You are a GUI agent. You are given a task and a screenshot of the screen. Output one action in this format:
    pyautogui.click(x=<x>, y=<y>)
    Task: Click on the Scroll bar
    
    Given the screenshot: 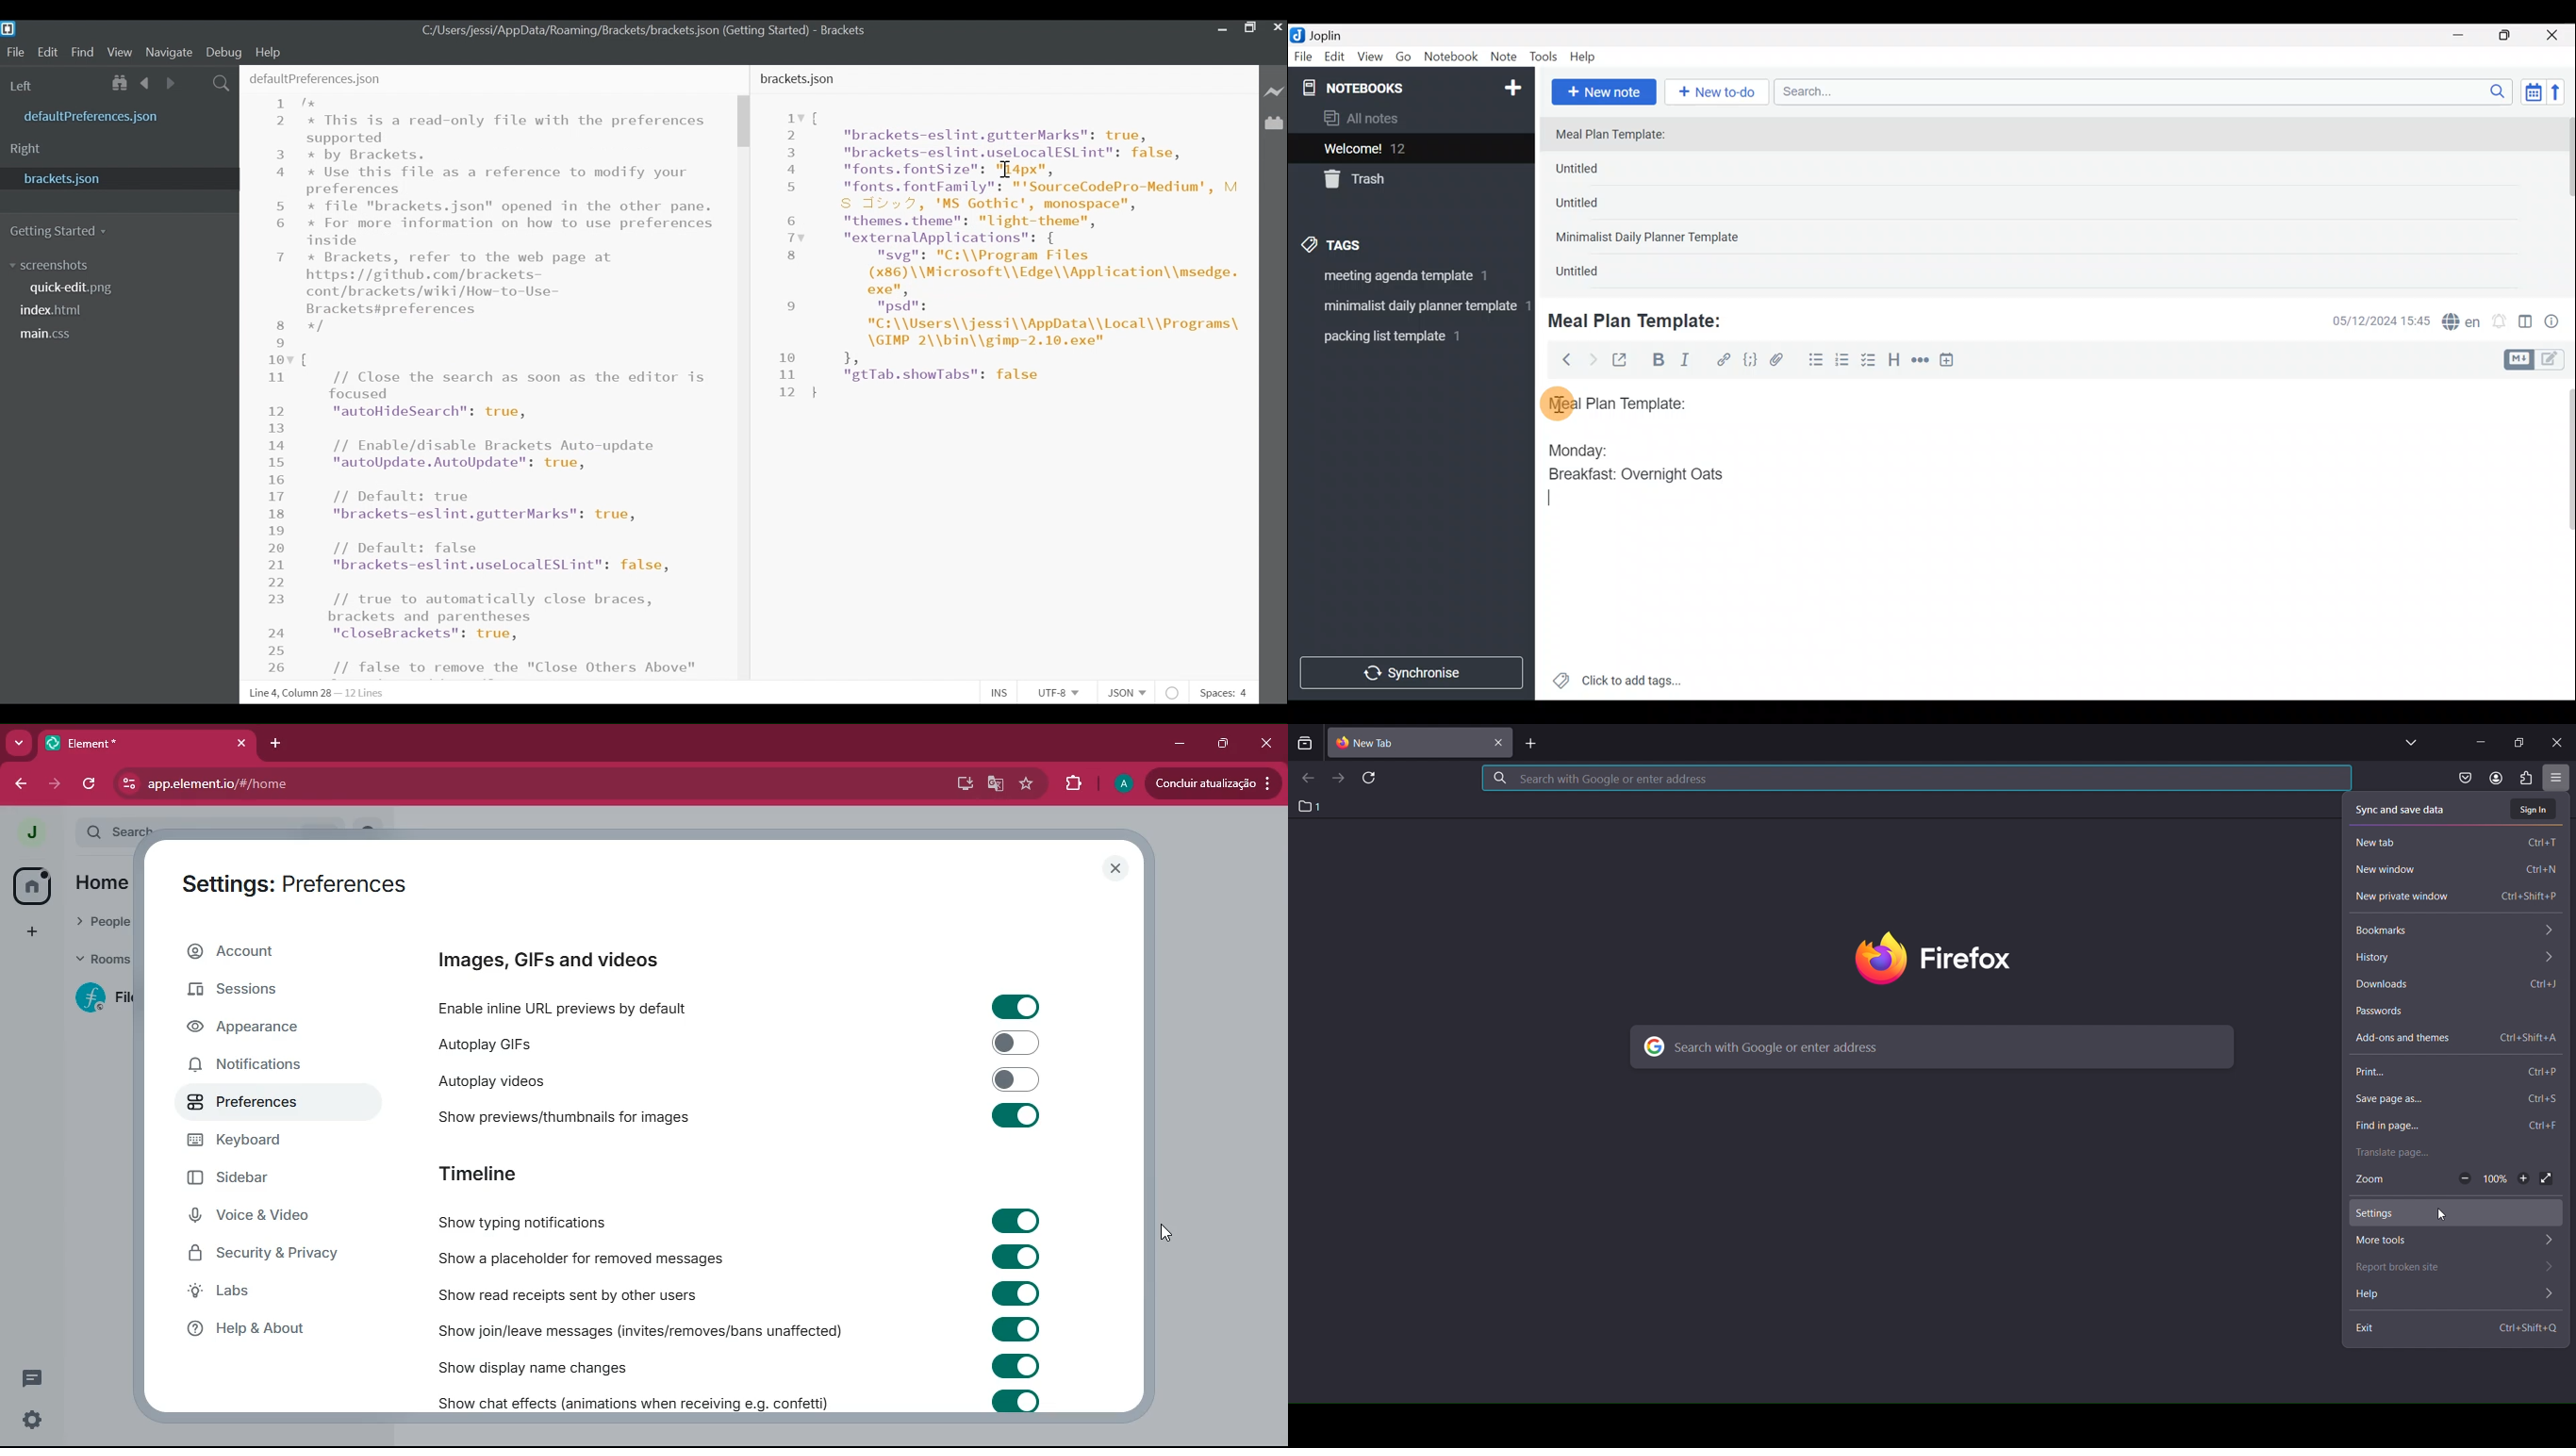 What is the action you would take?
    pyautogui.click(x=2567, y=202)
    